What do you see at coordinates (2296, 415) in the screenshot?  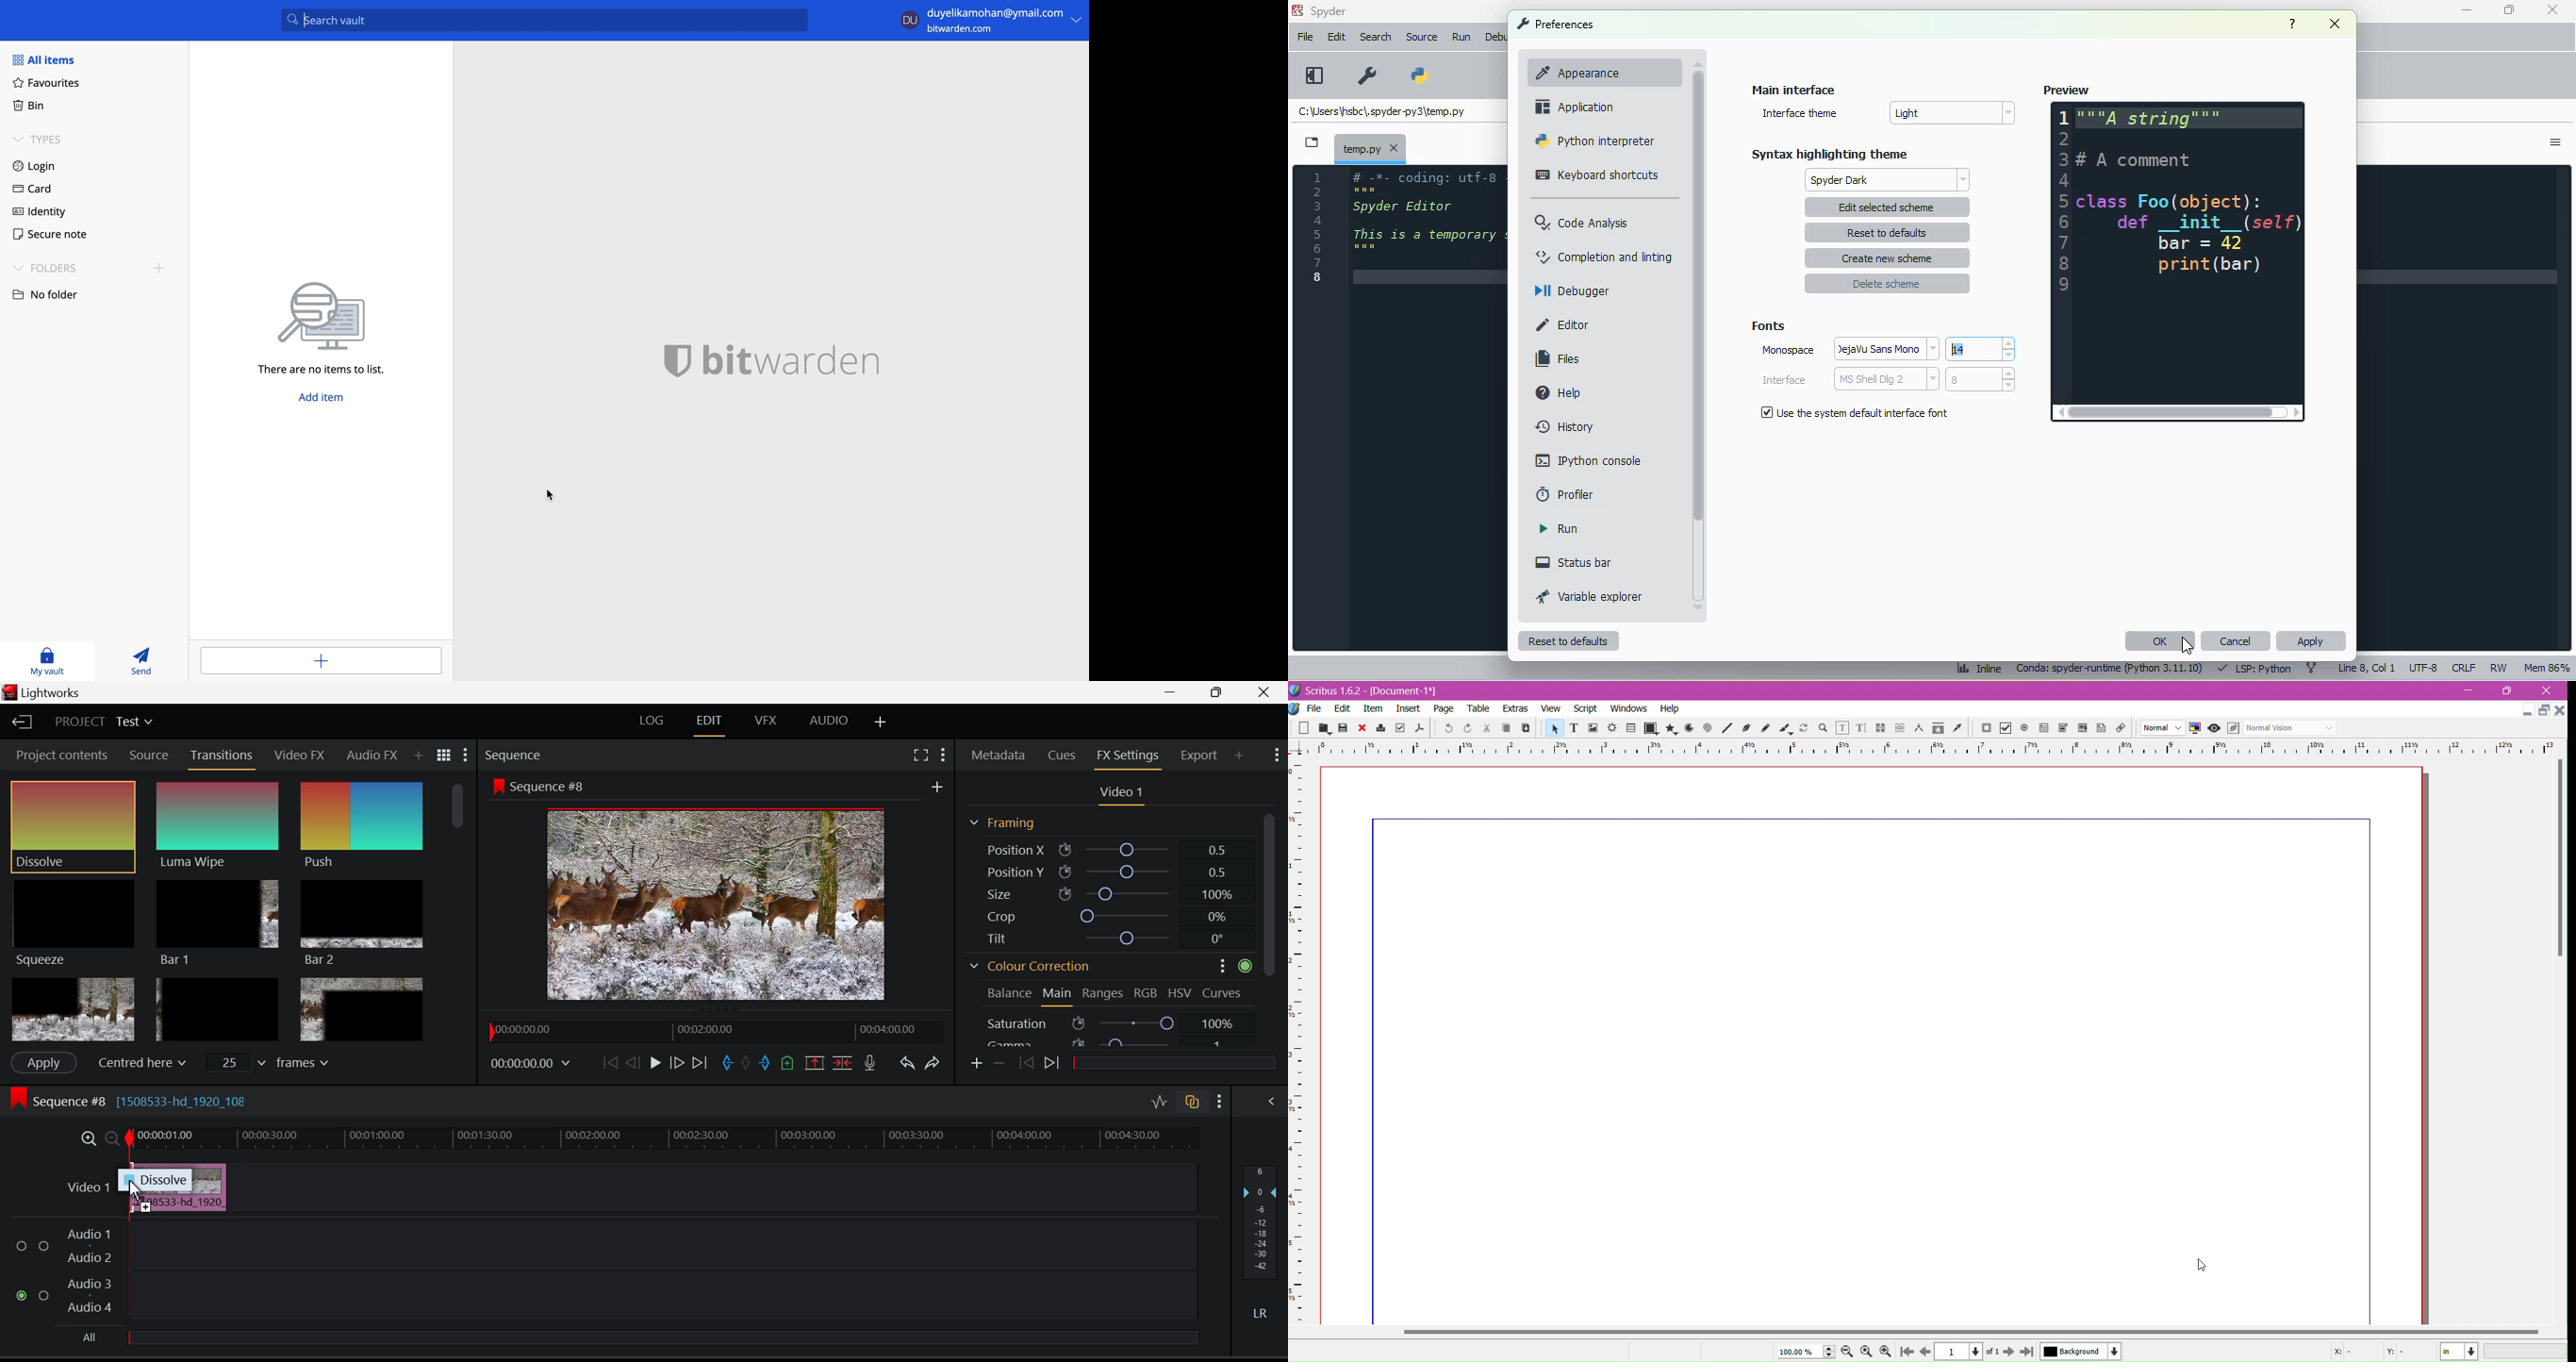 I see `Right` at bounding box center [2296, 415].